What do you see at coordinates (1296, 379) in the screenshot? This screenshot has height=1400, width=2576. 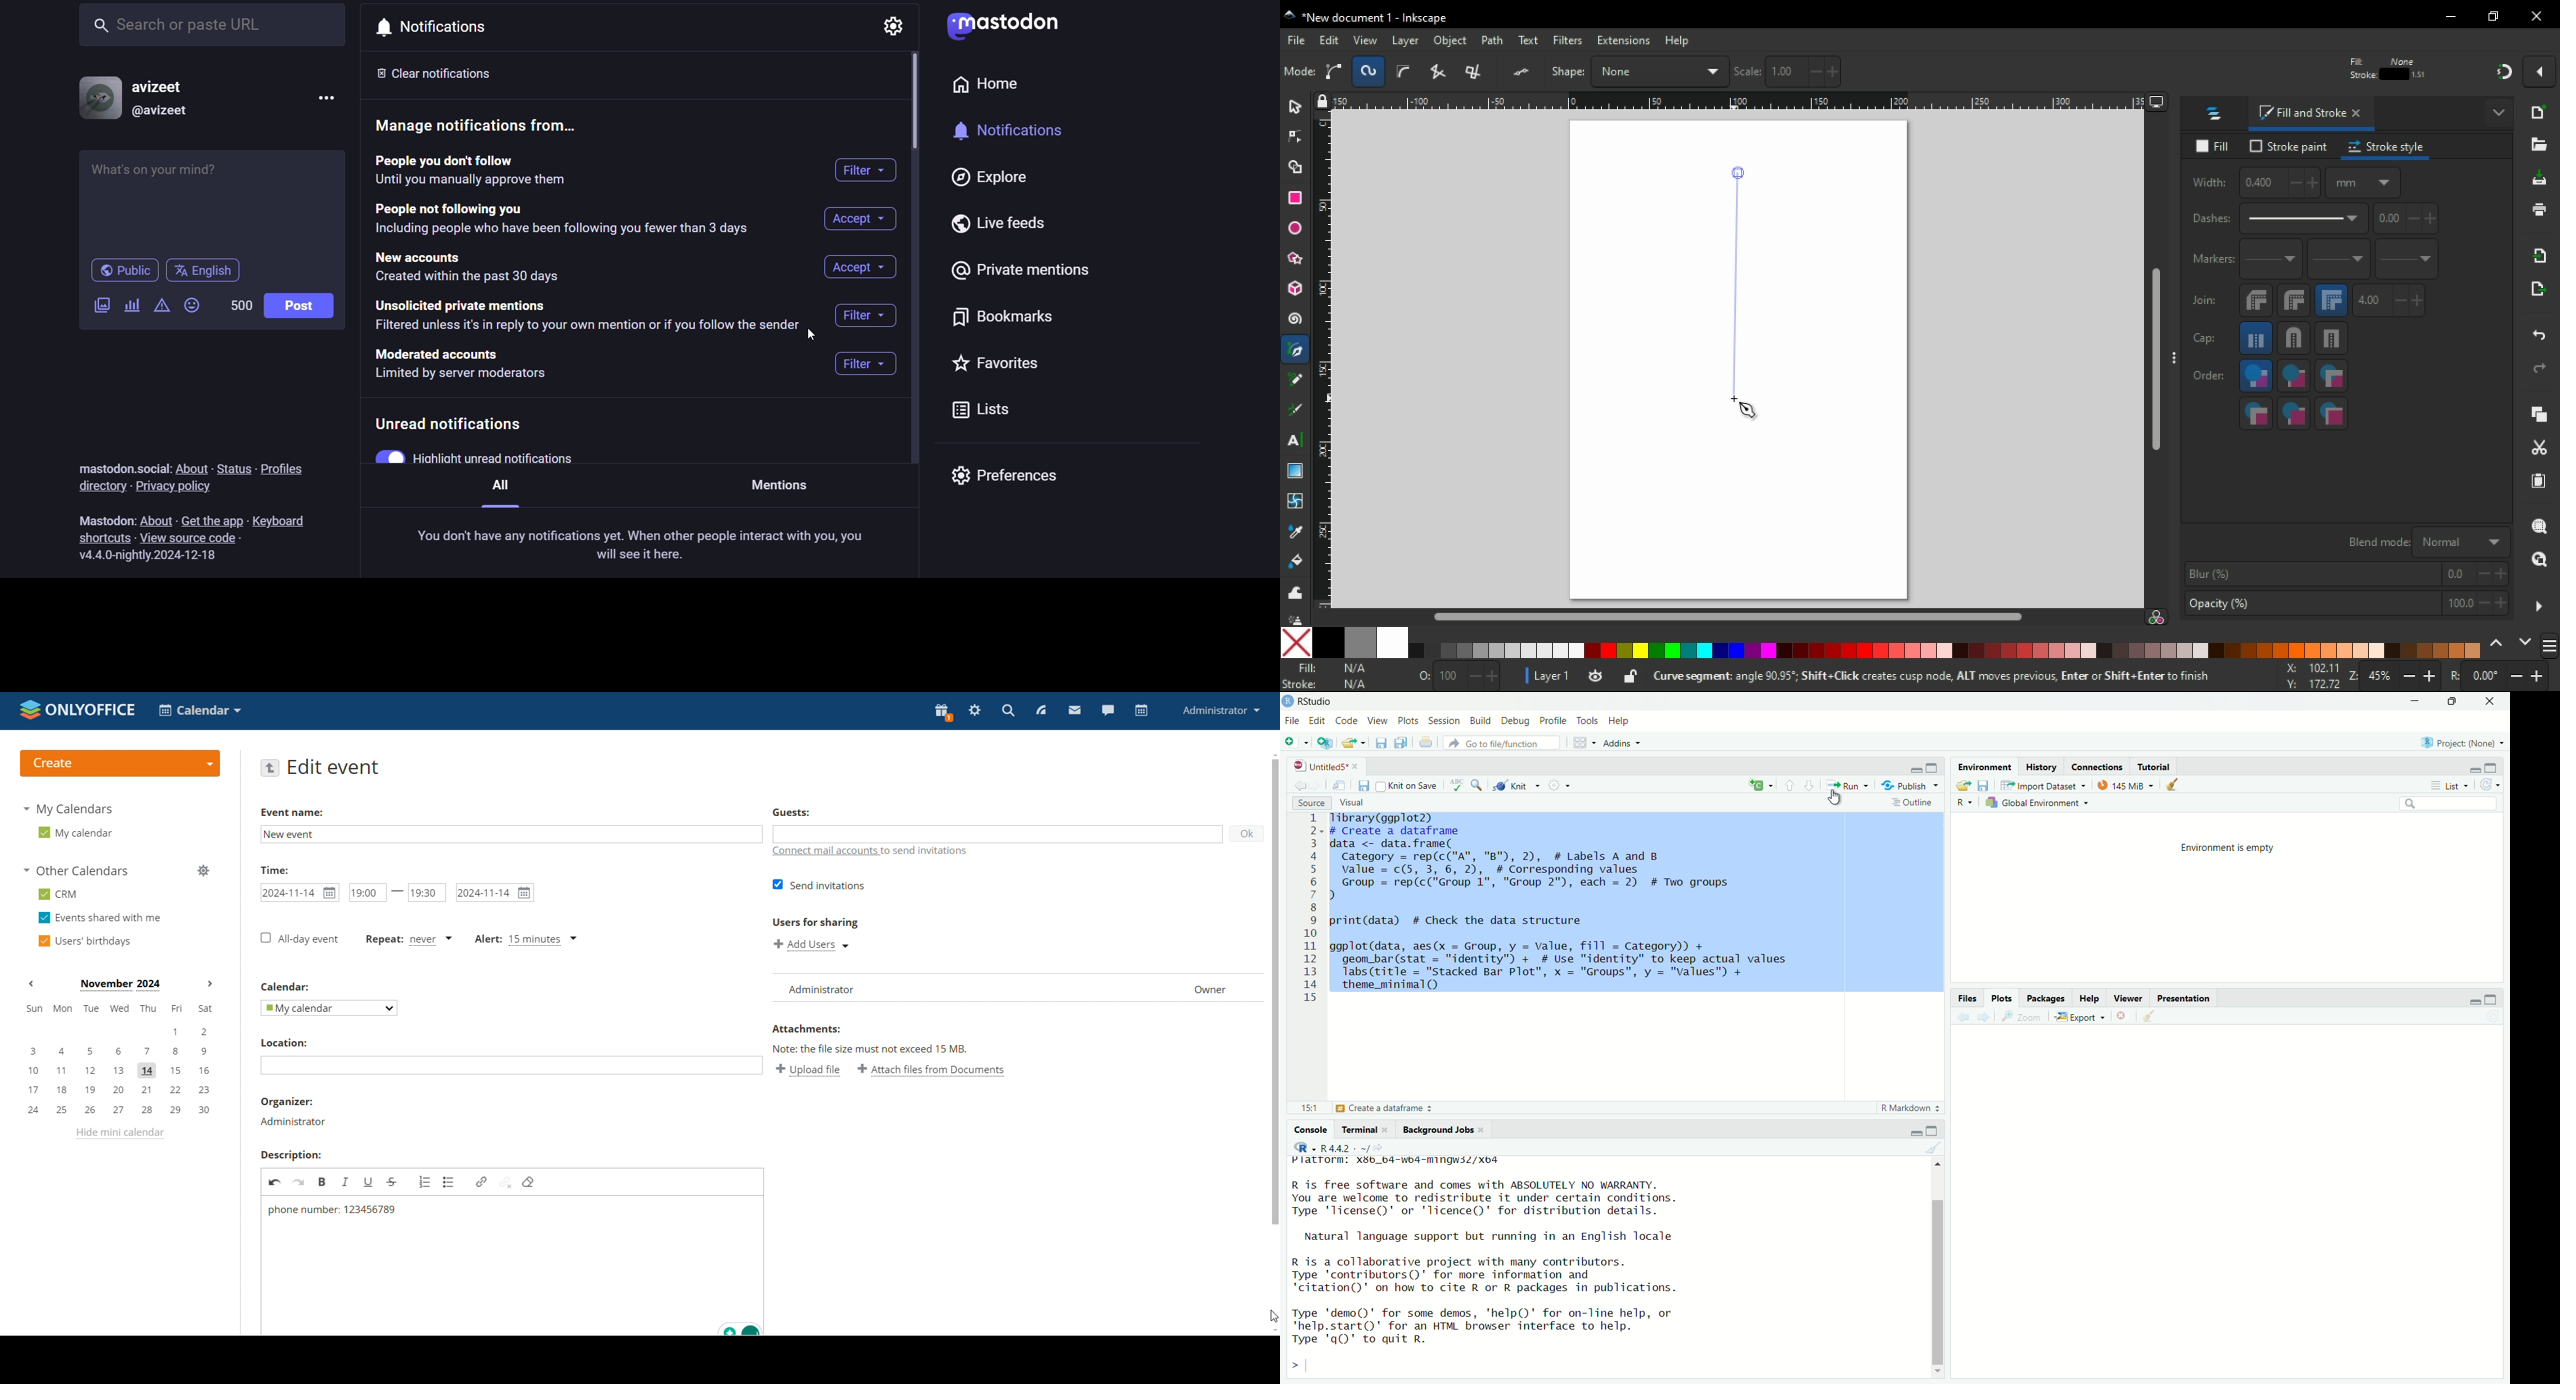 I see `pencil` at bounding box center [1296, 379].